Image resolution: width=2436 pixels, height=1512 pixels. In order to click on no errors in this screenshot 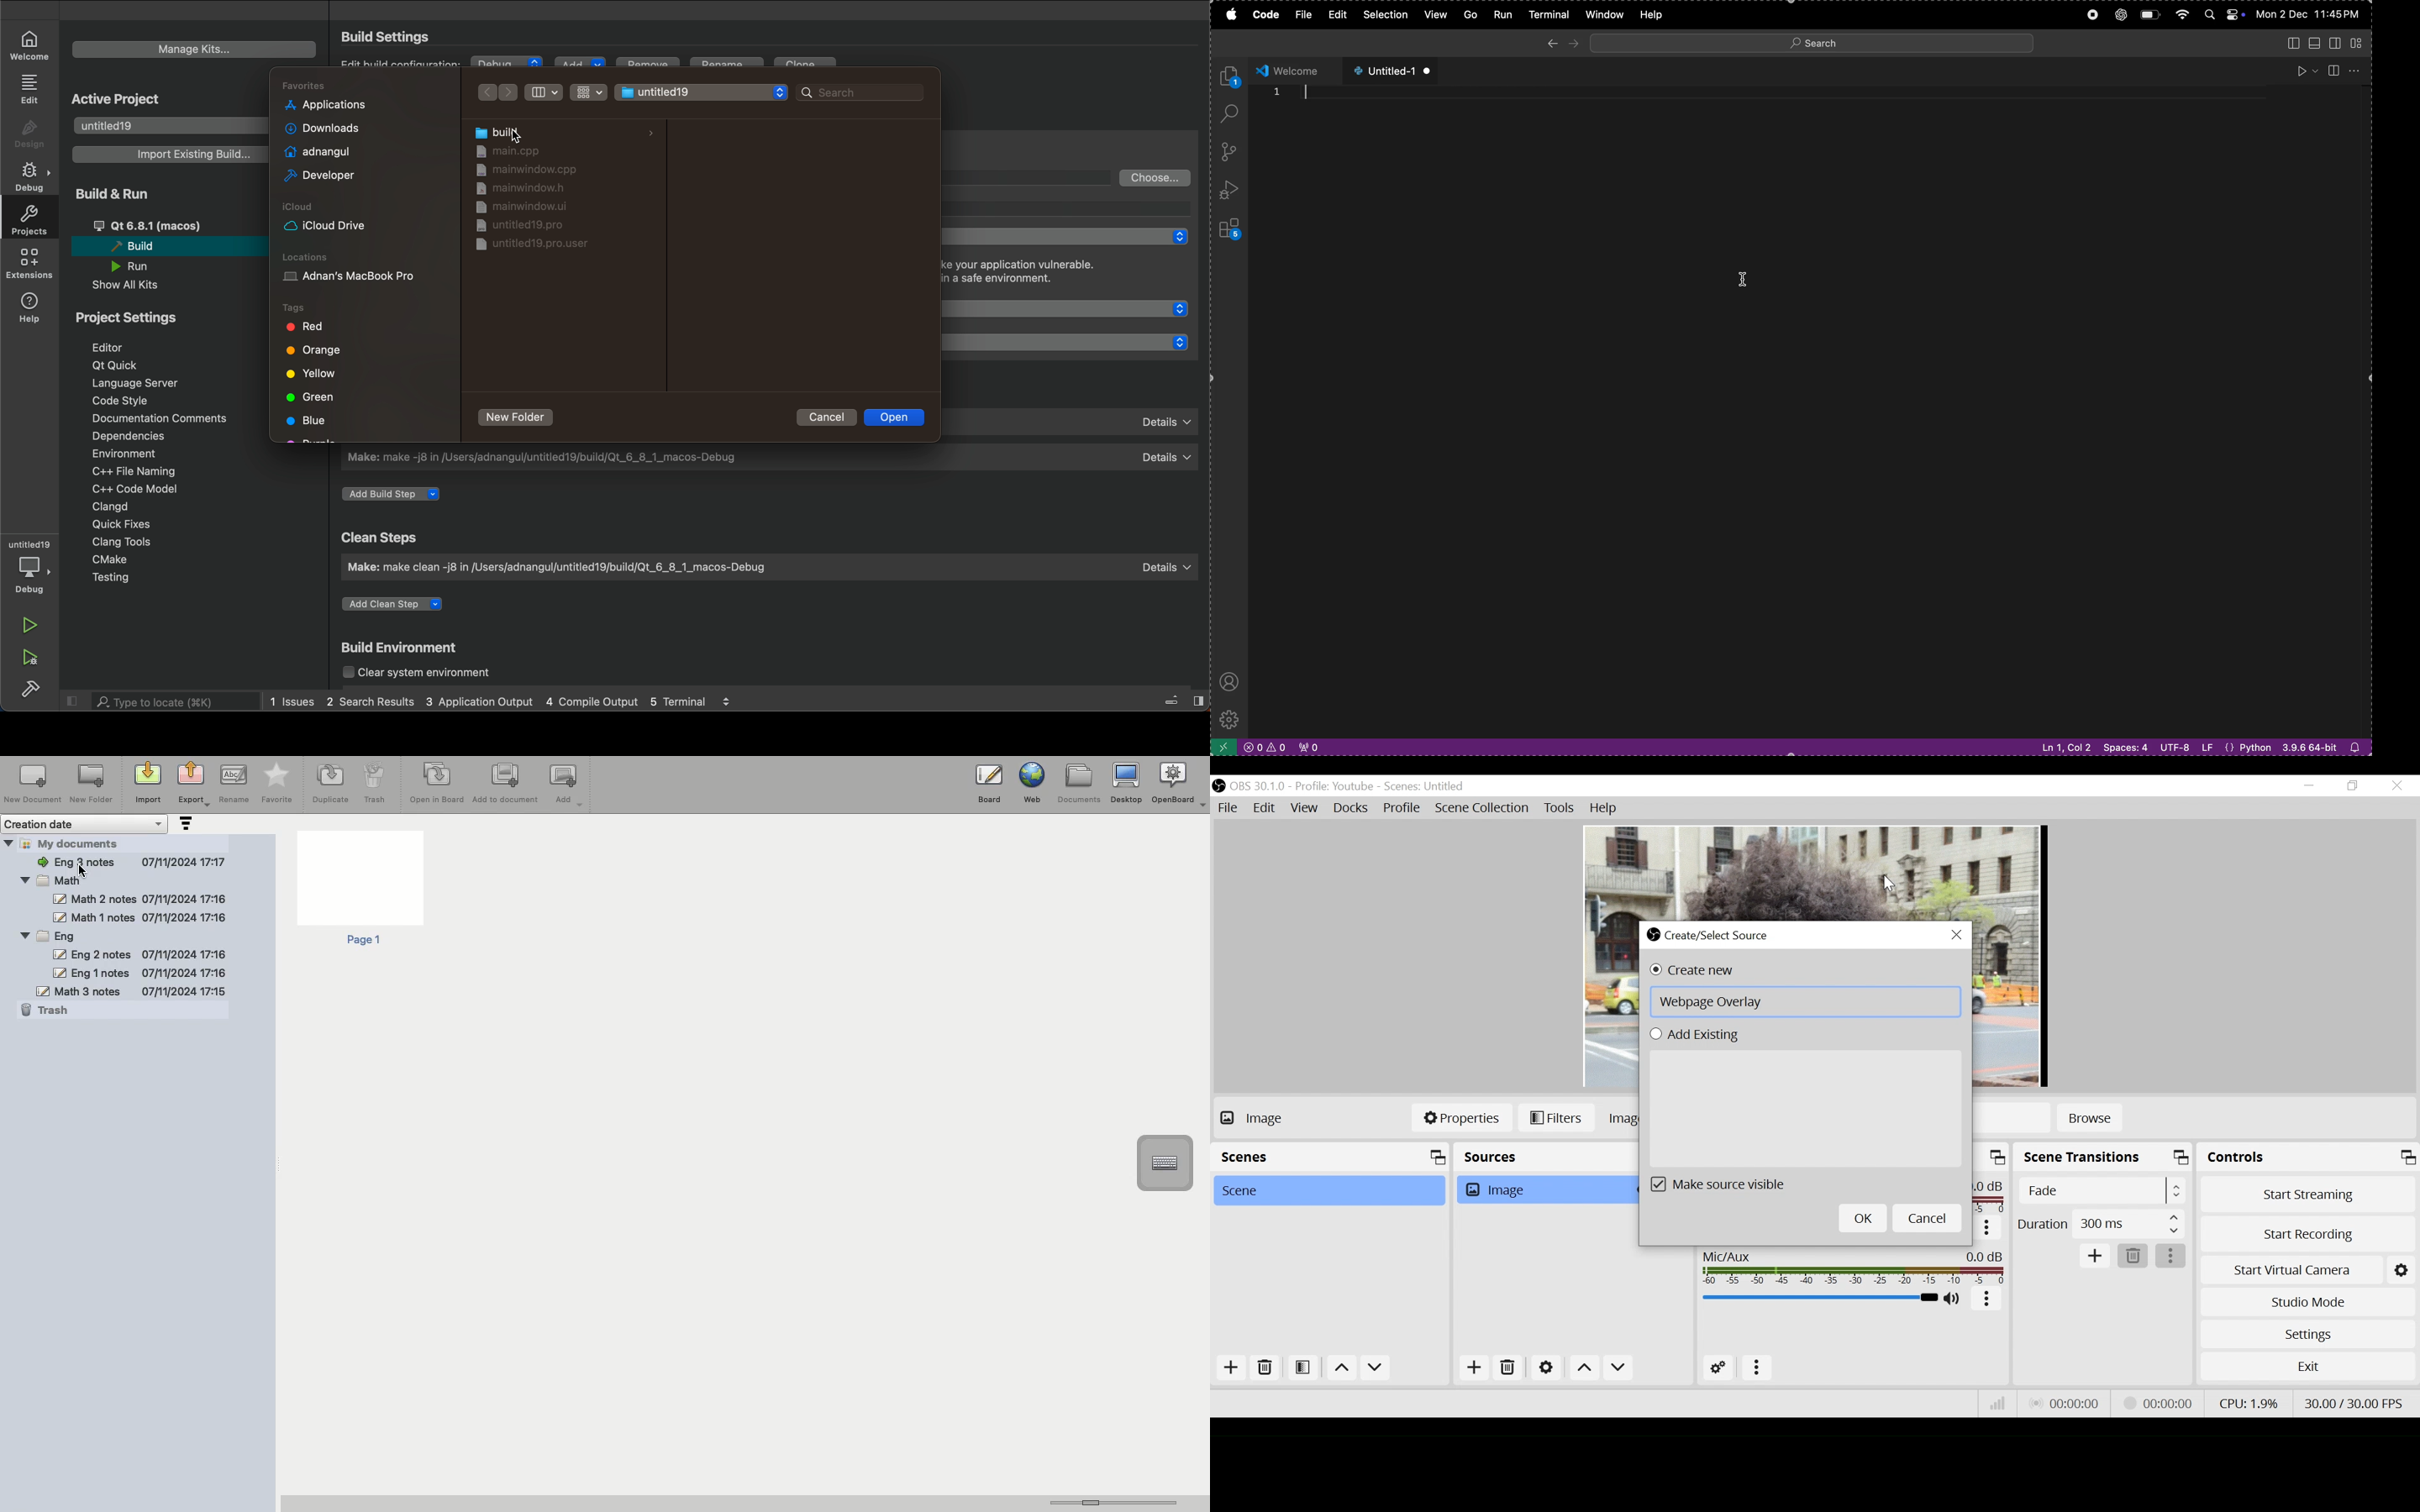, I will do `click(1263, 748)`.